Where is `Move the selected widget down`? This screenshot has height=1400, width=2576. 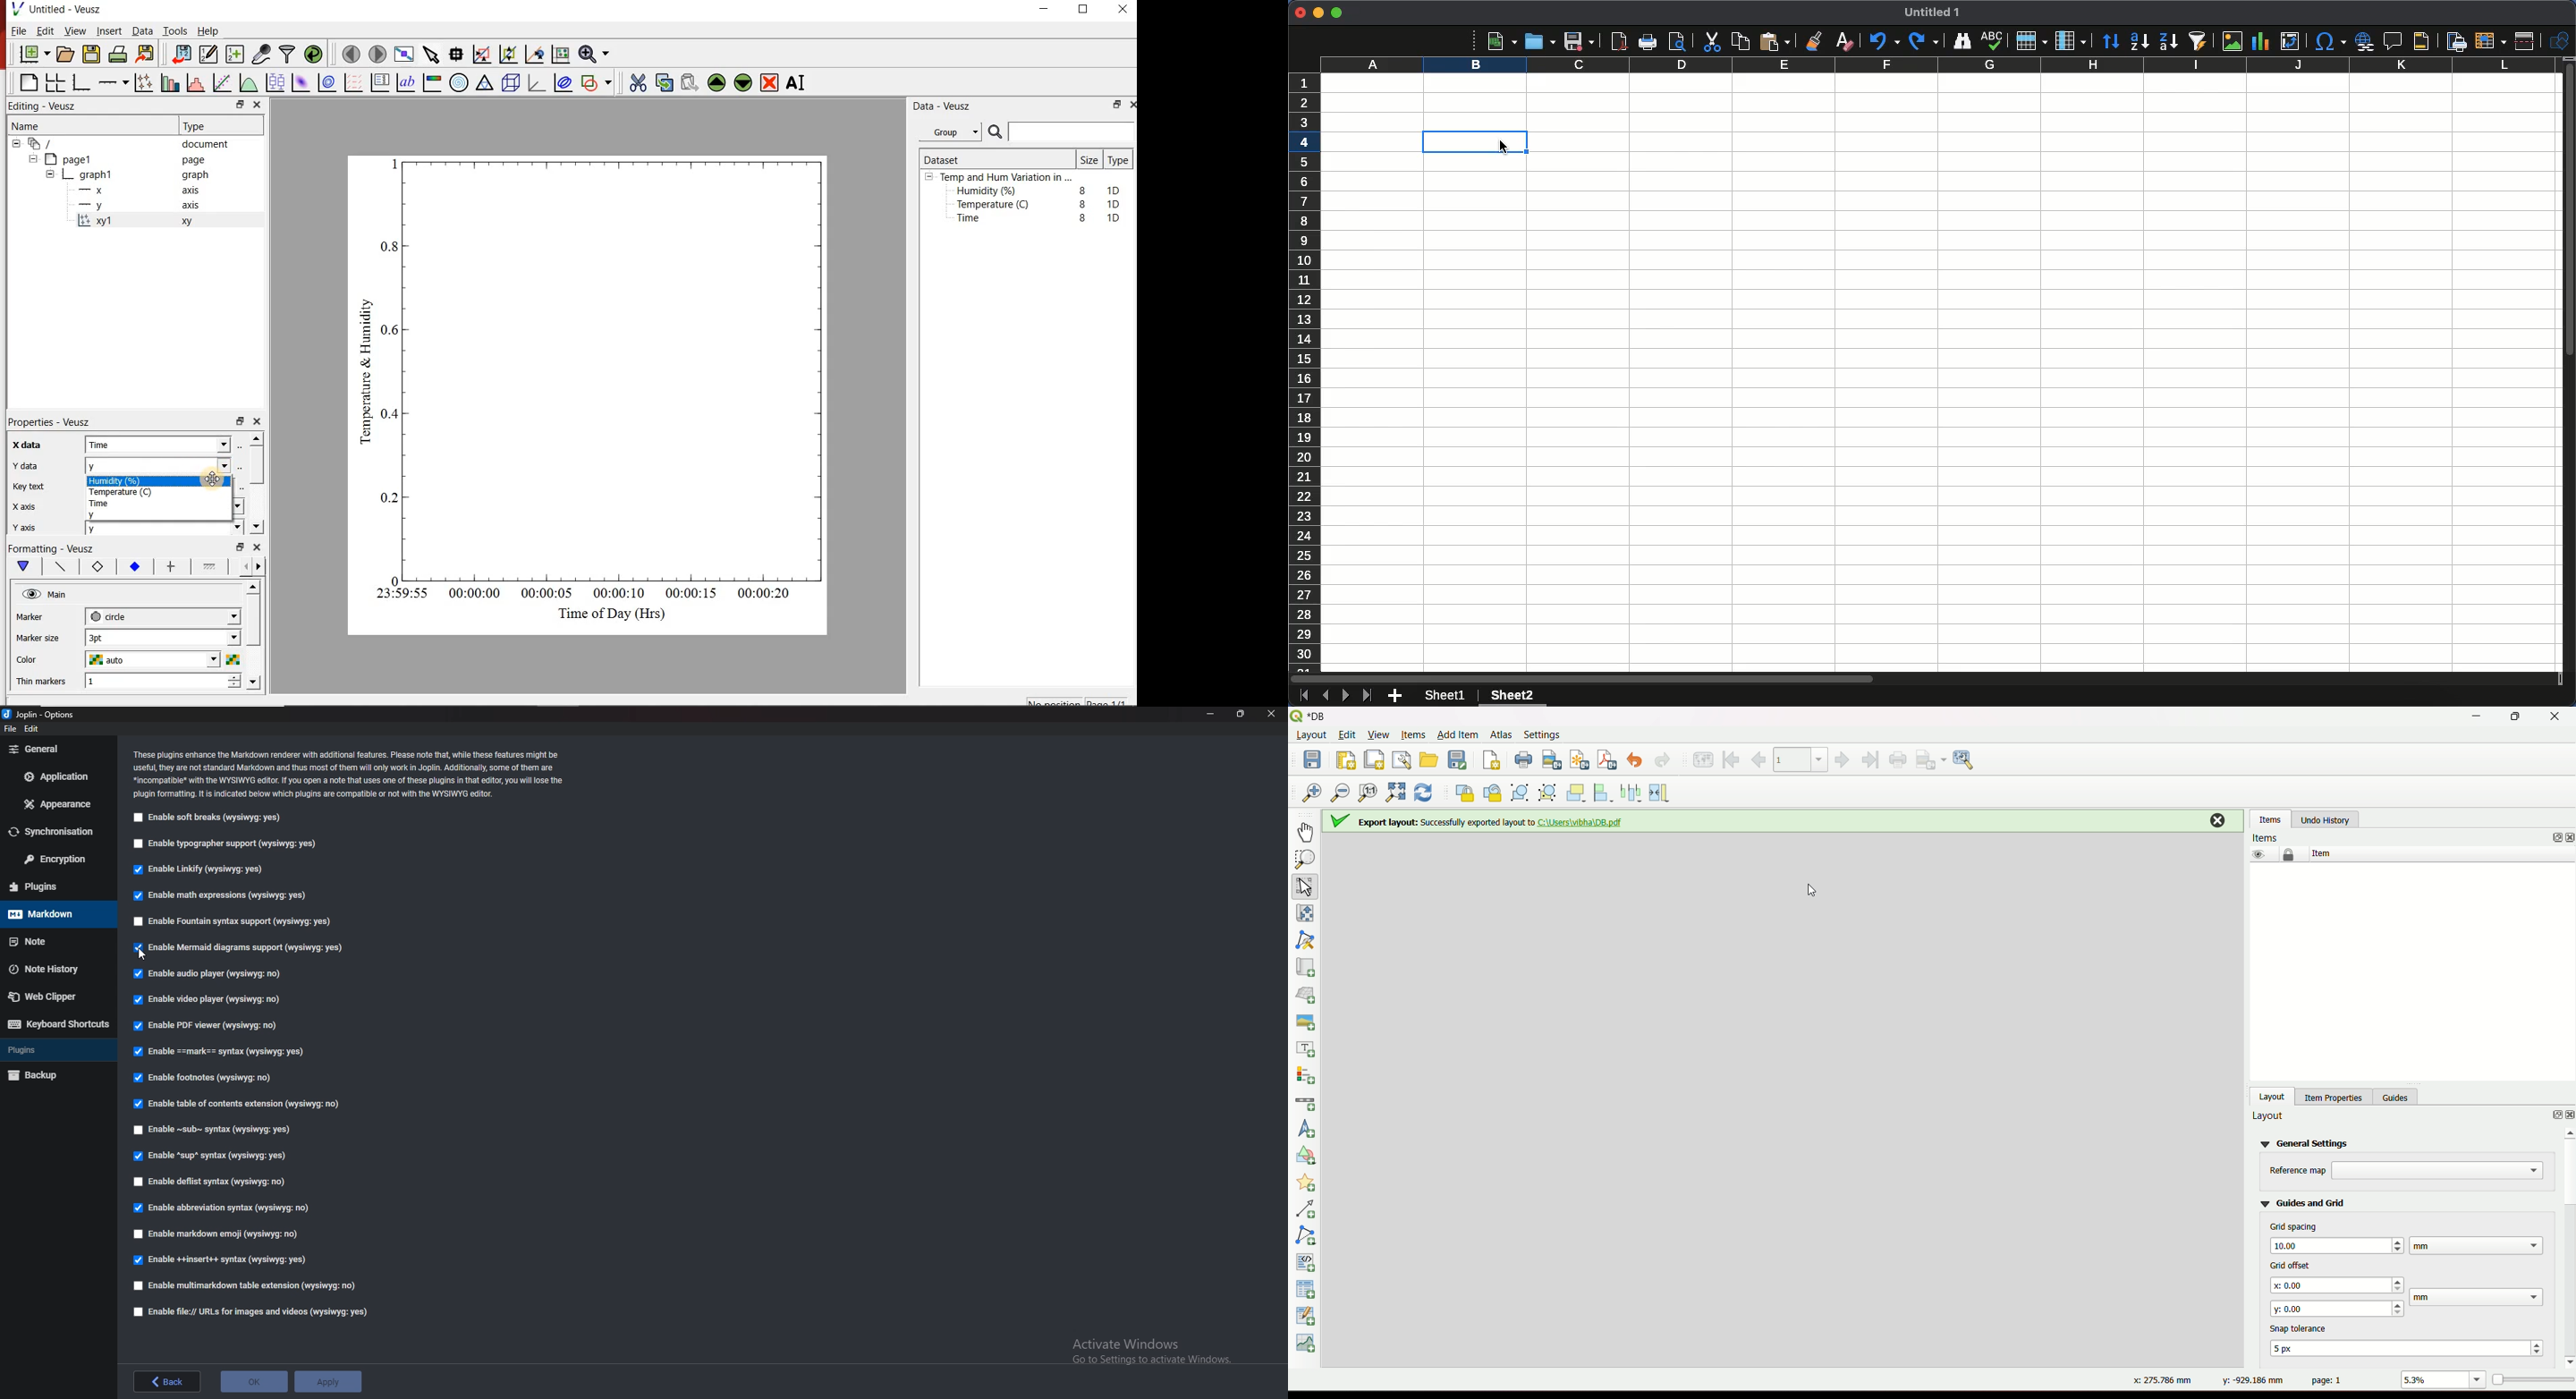
Move the selected widget down is located at coordinates (745, 83).